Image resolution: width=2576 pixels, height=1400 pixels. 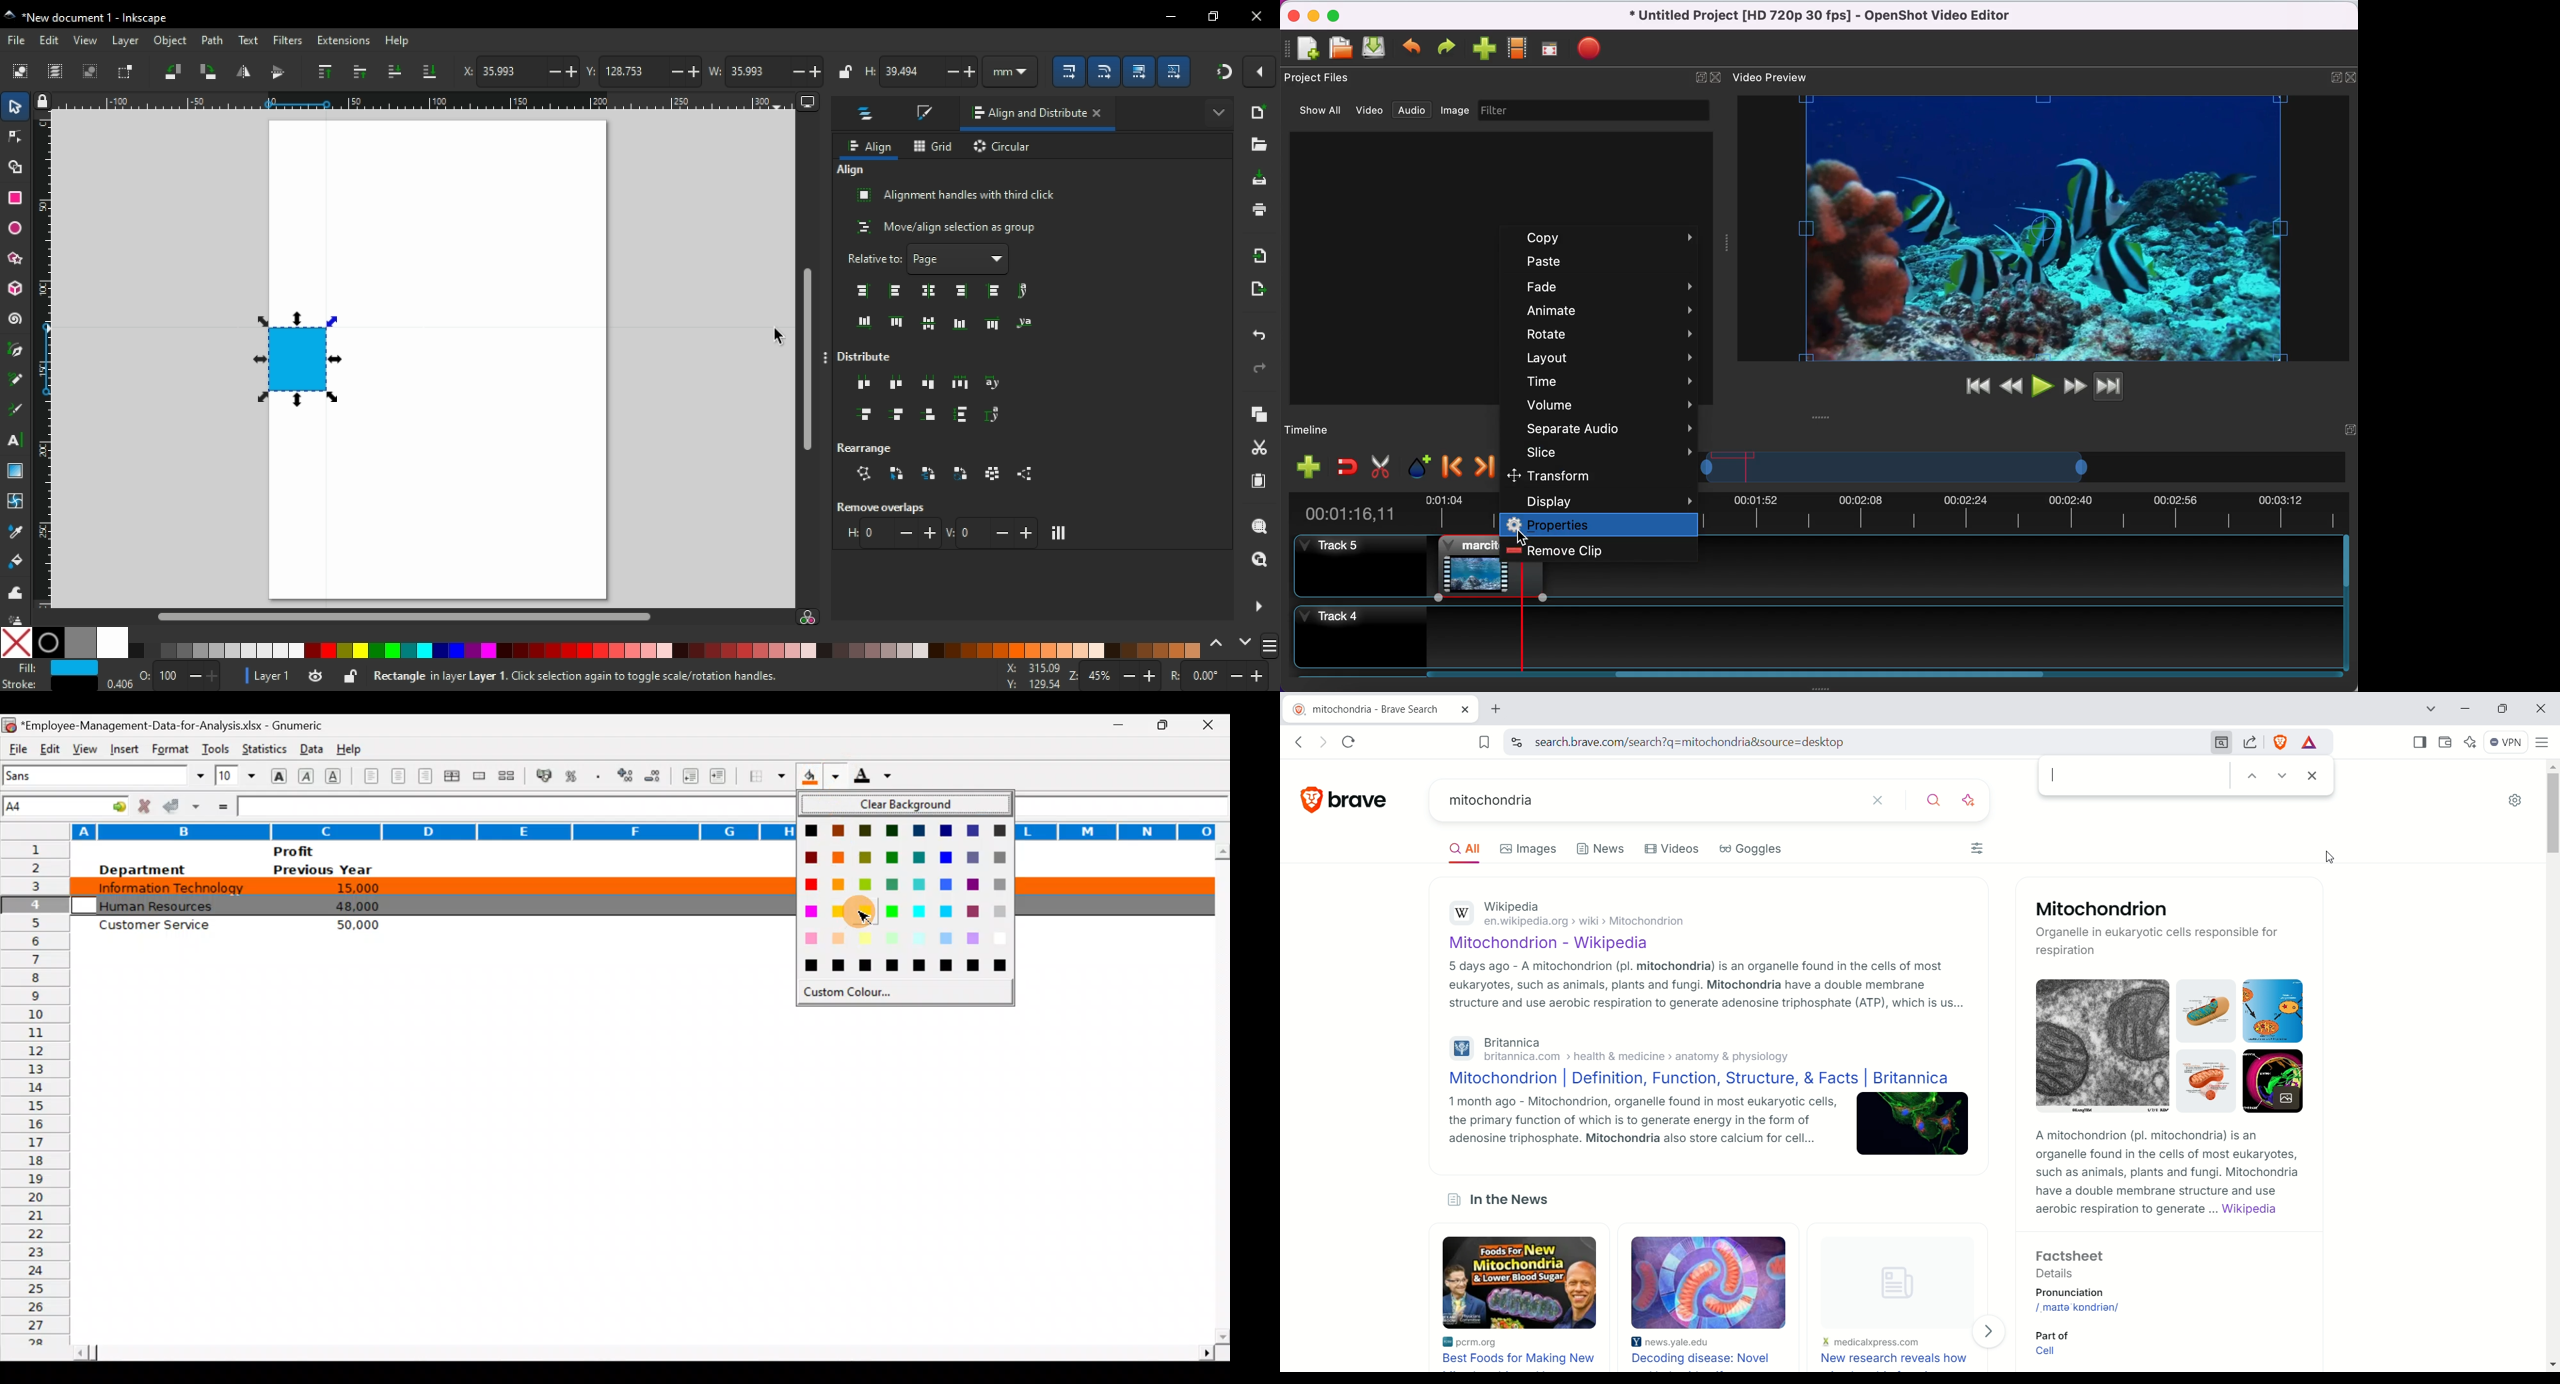 I want to click on ellipse/arc tool, so click(x=16, y=229).